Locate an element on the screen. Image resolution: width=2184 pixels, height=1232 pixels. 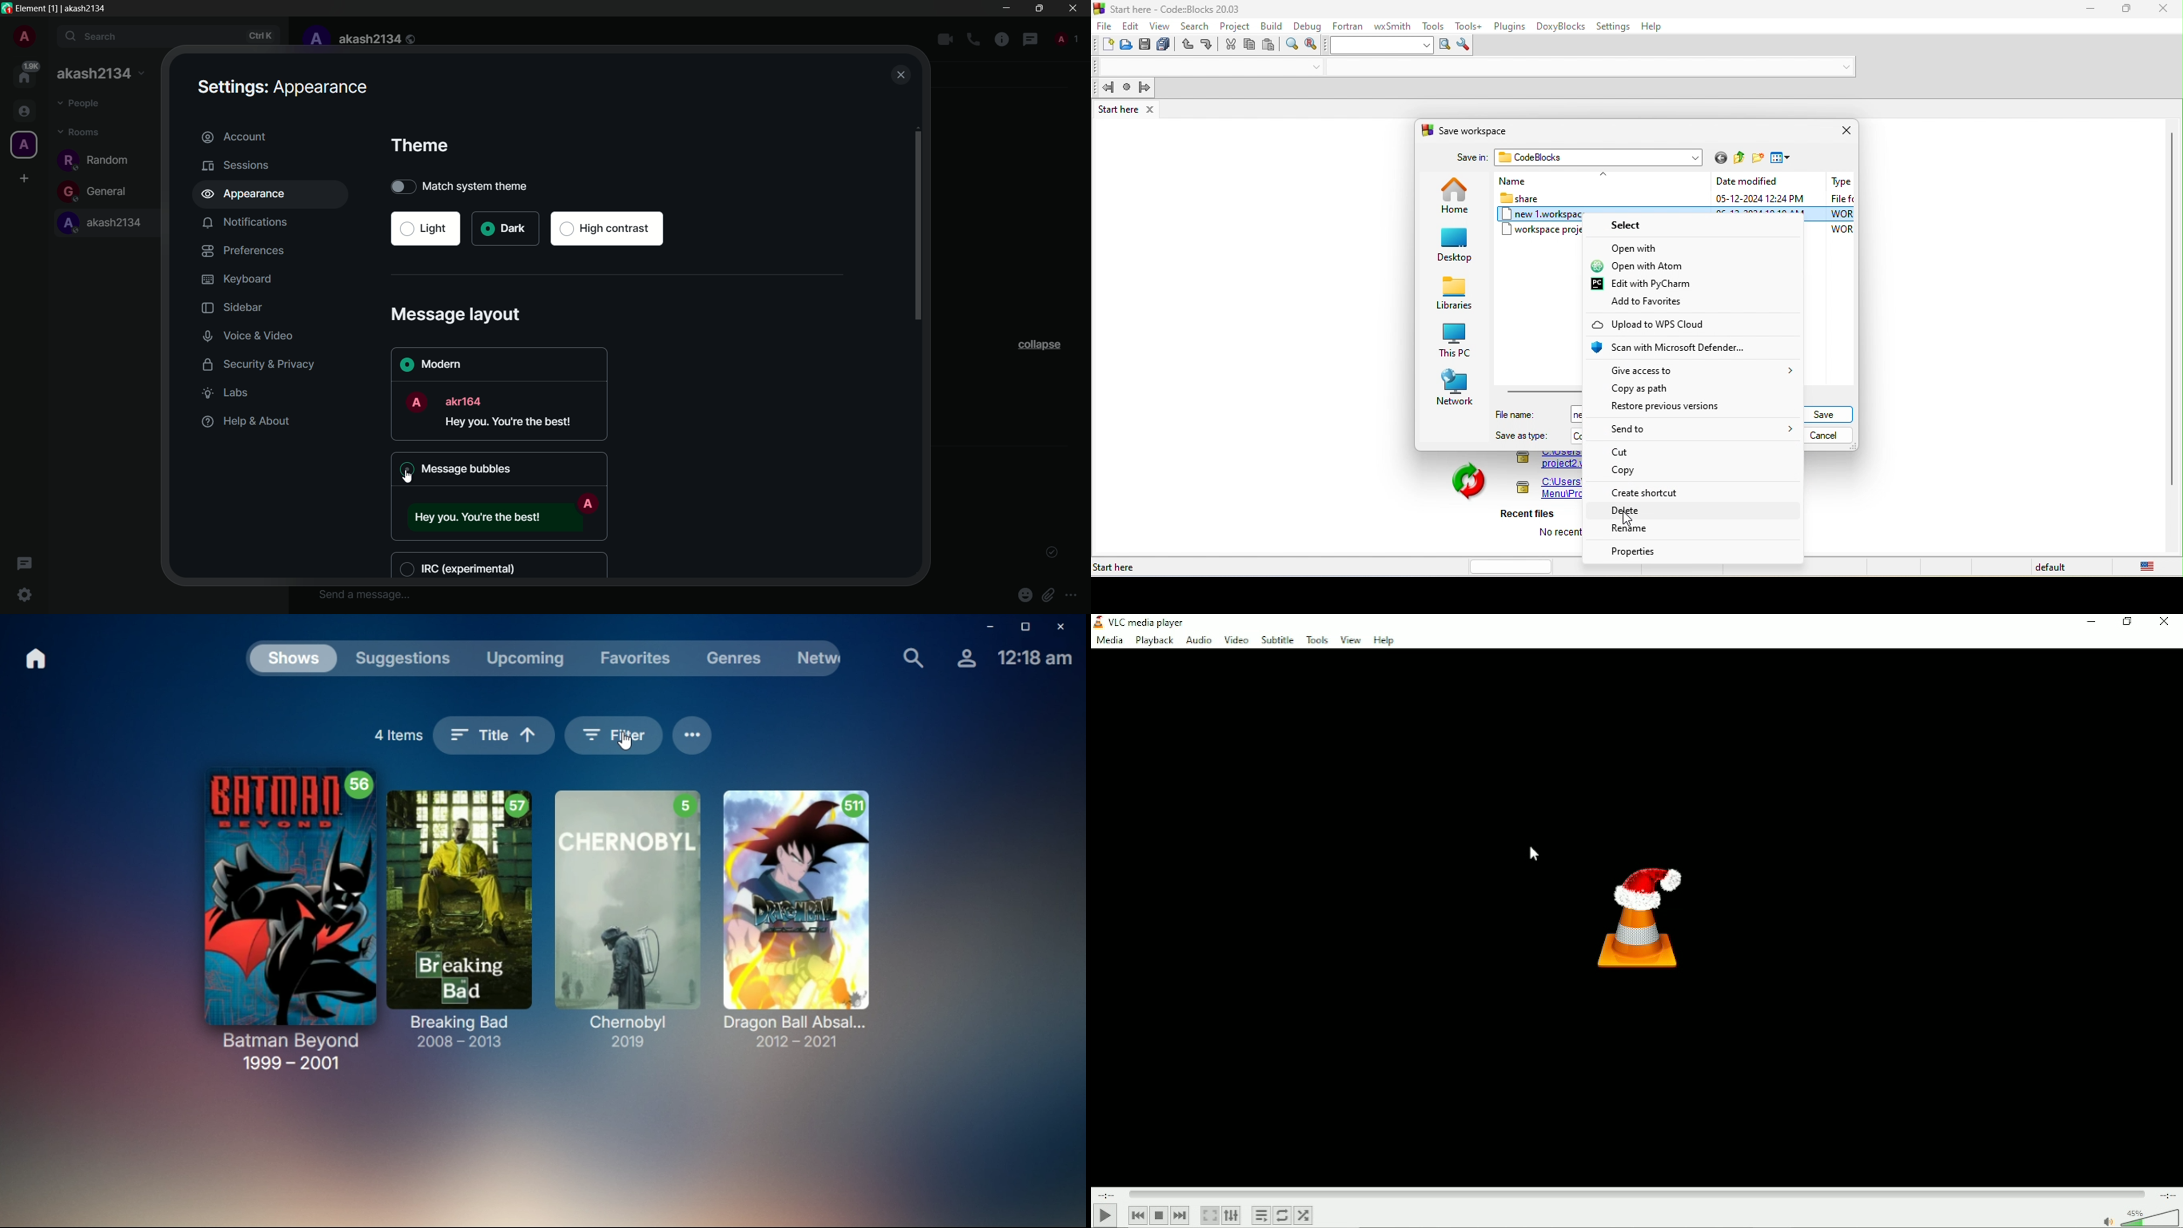
emoji is located at coordinates (1027, 594).